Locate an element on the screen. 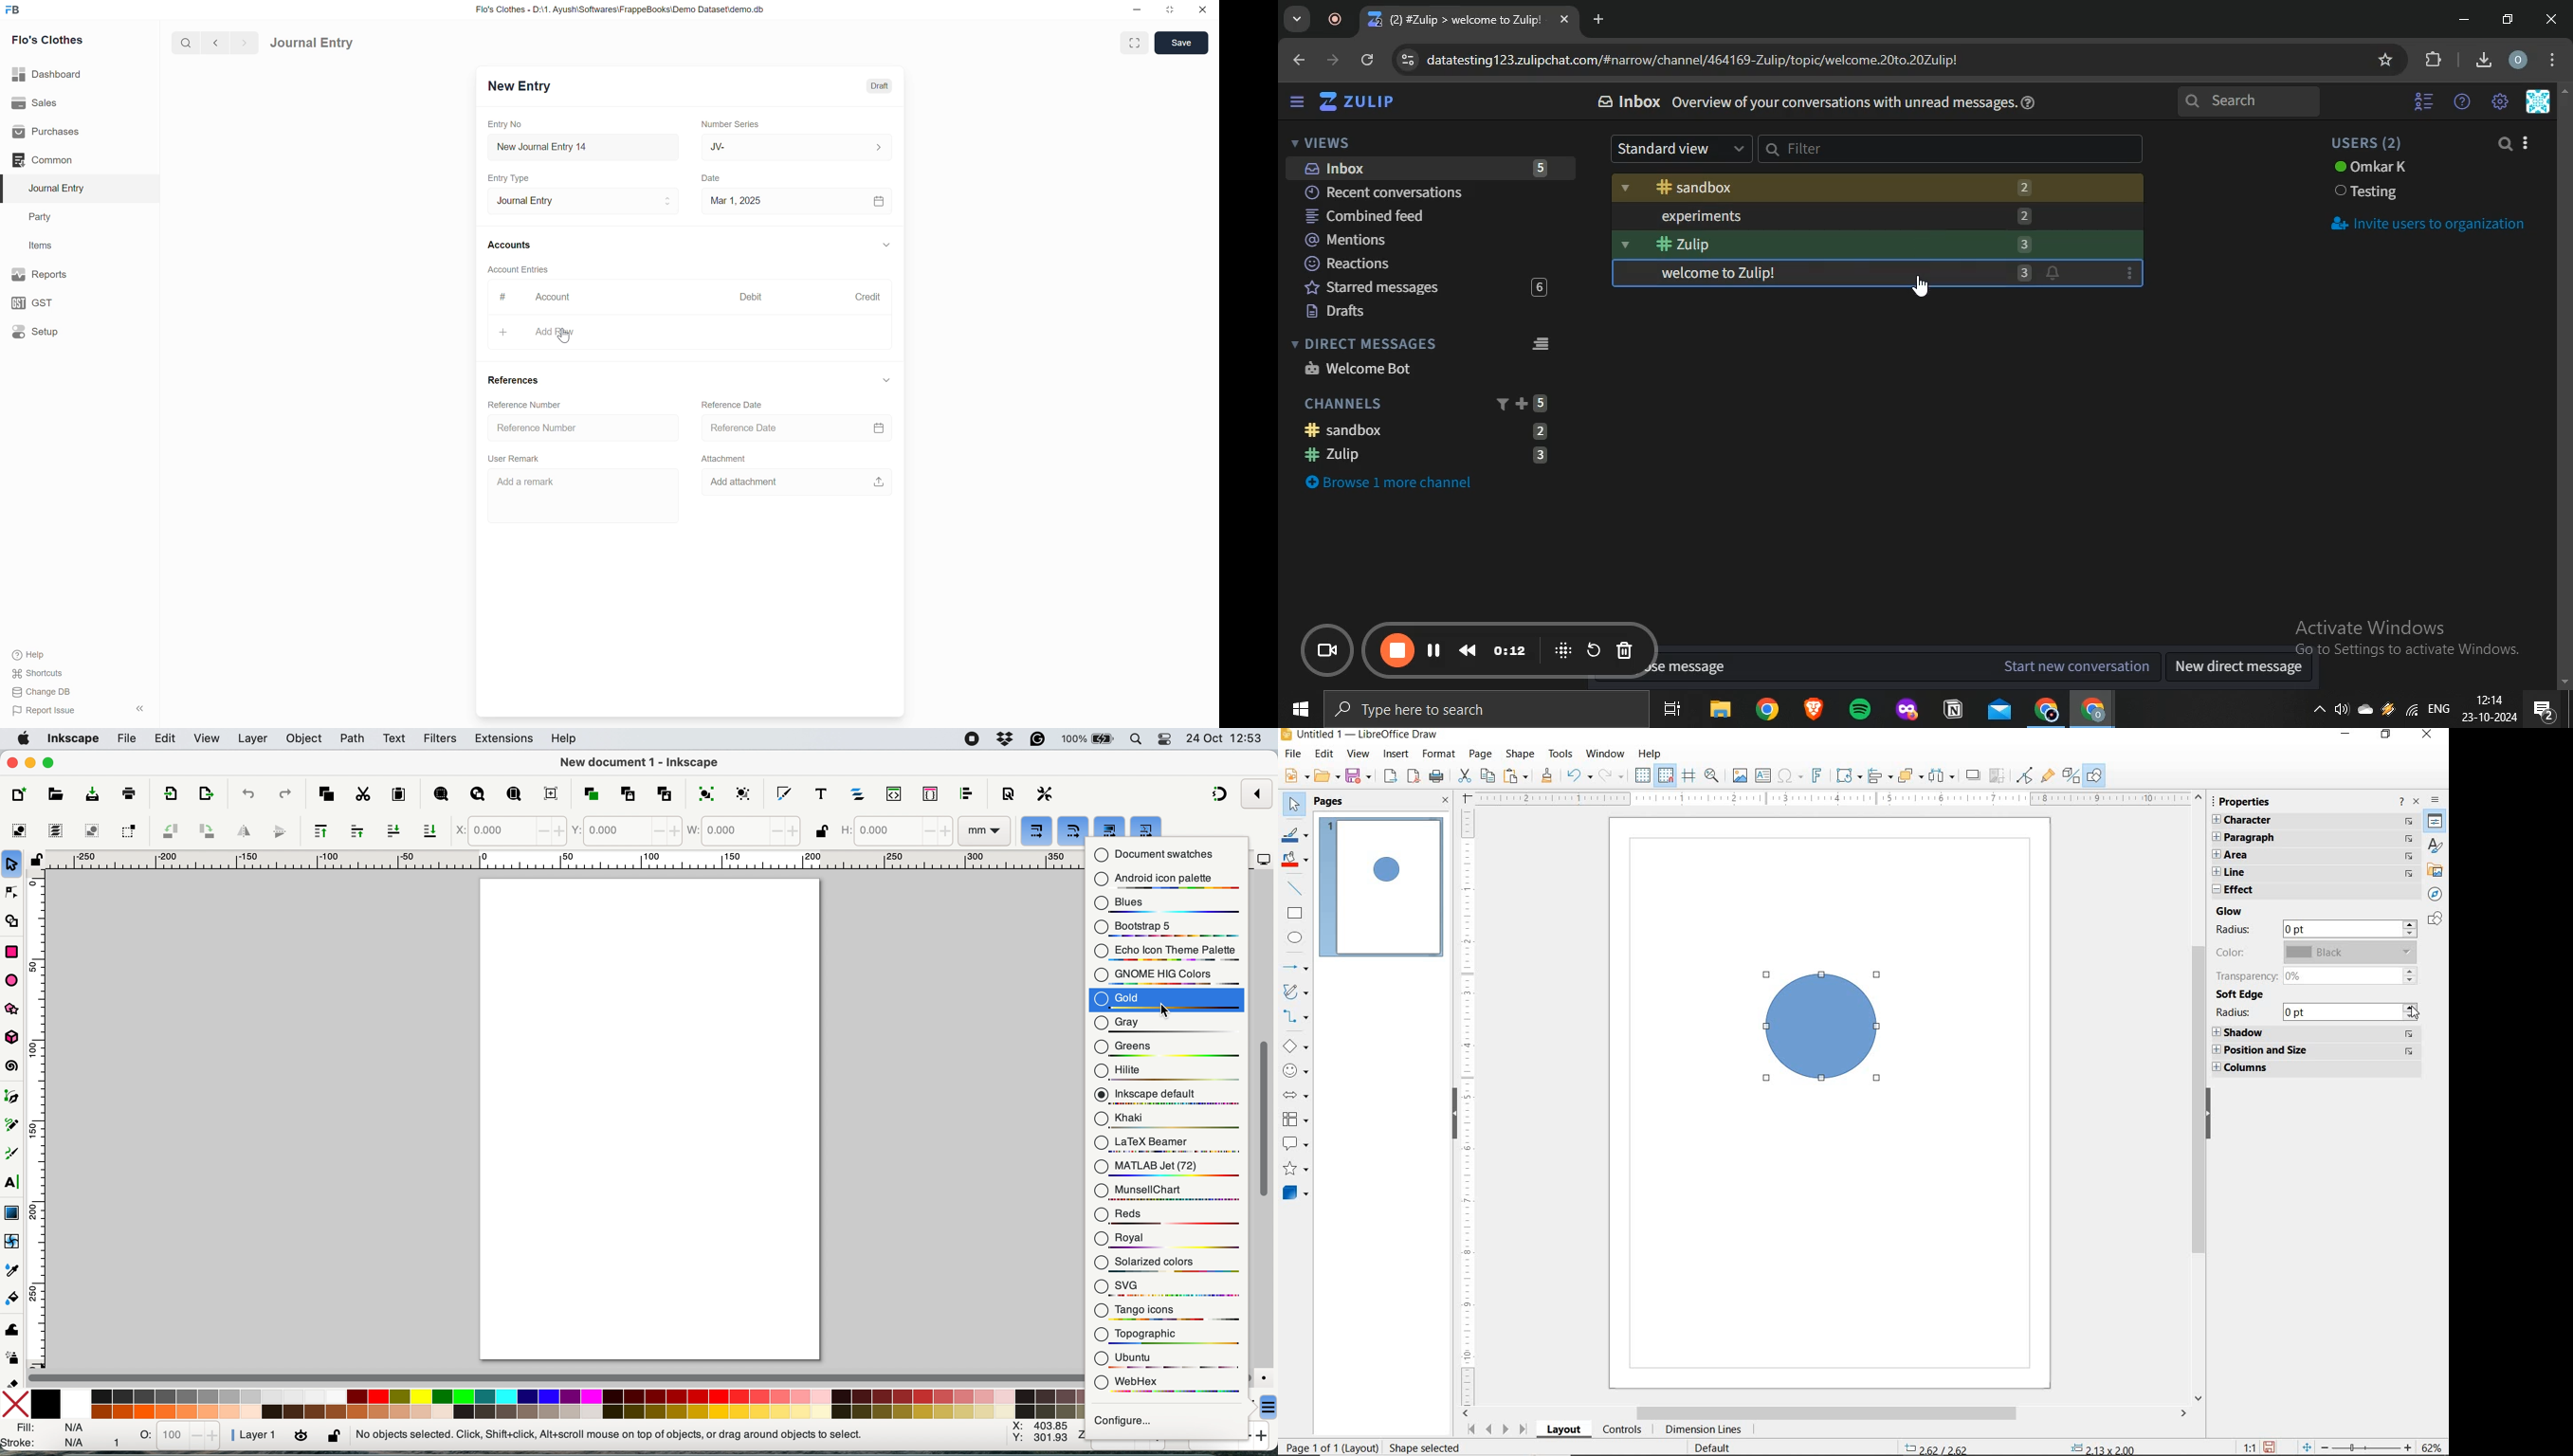 Image resolution: width=2576 pixels, height=1456 pixels. zulip is located at coordinates (1429, 456).